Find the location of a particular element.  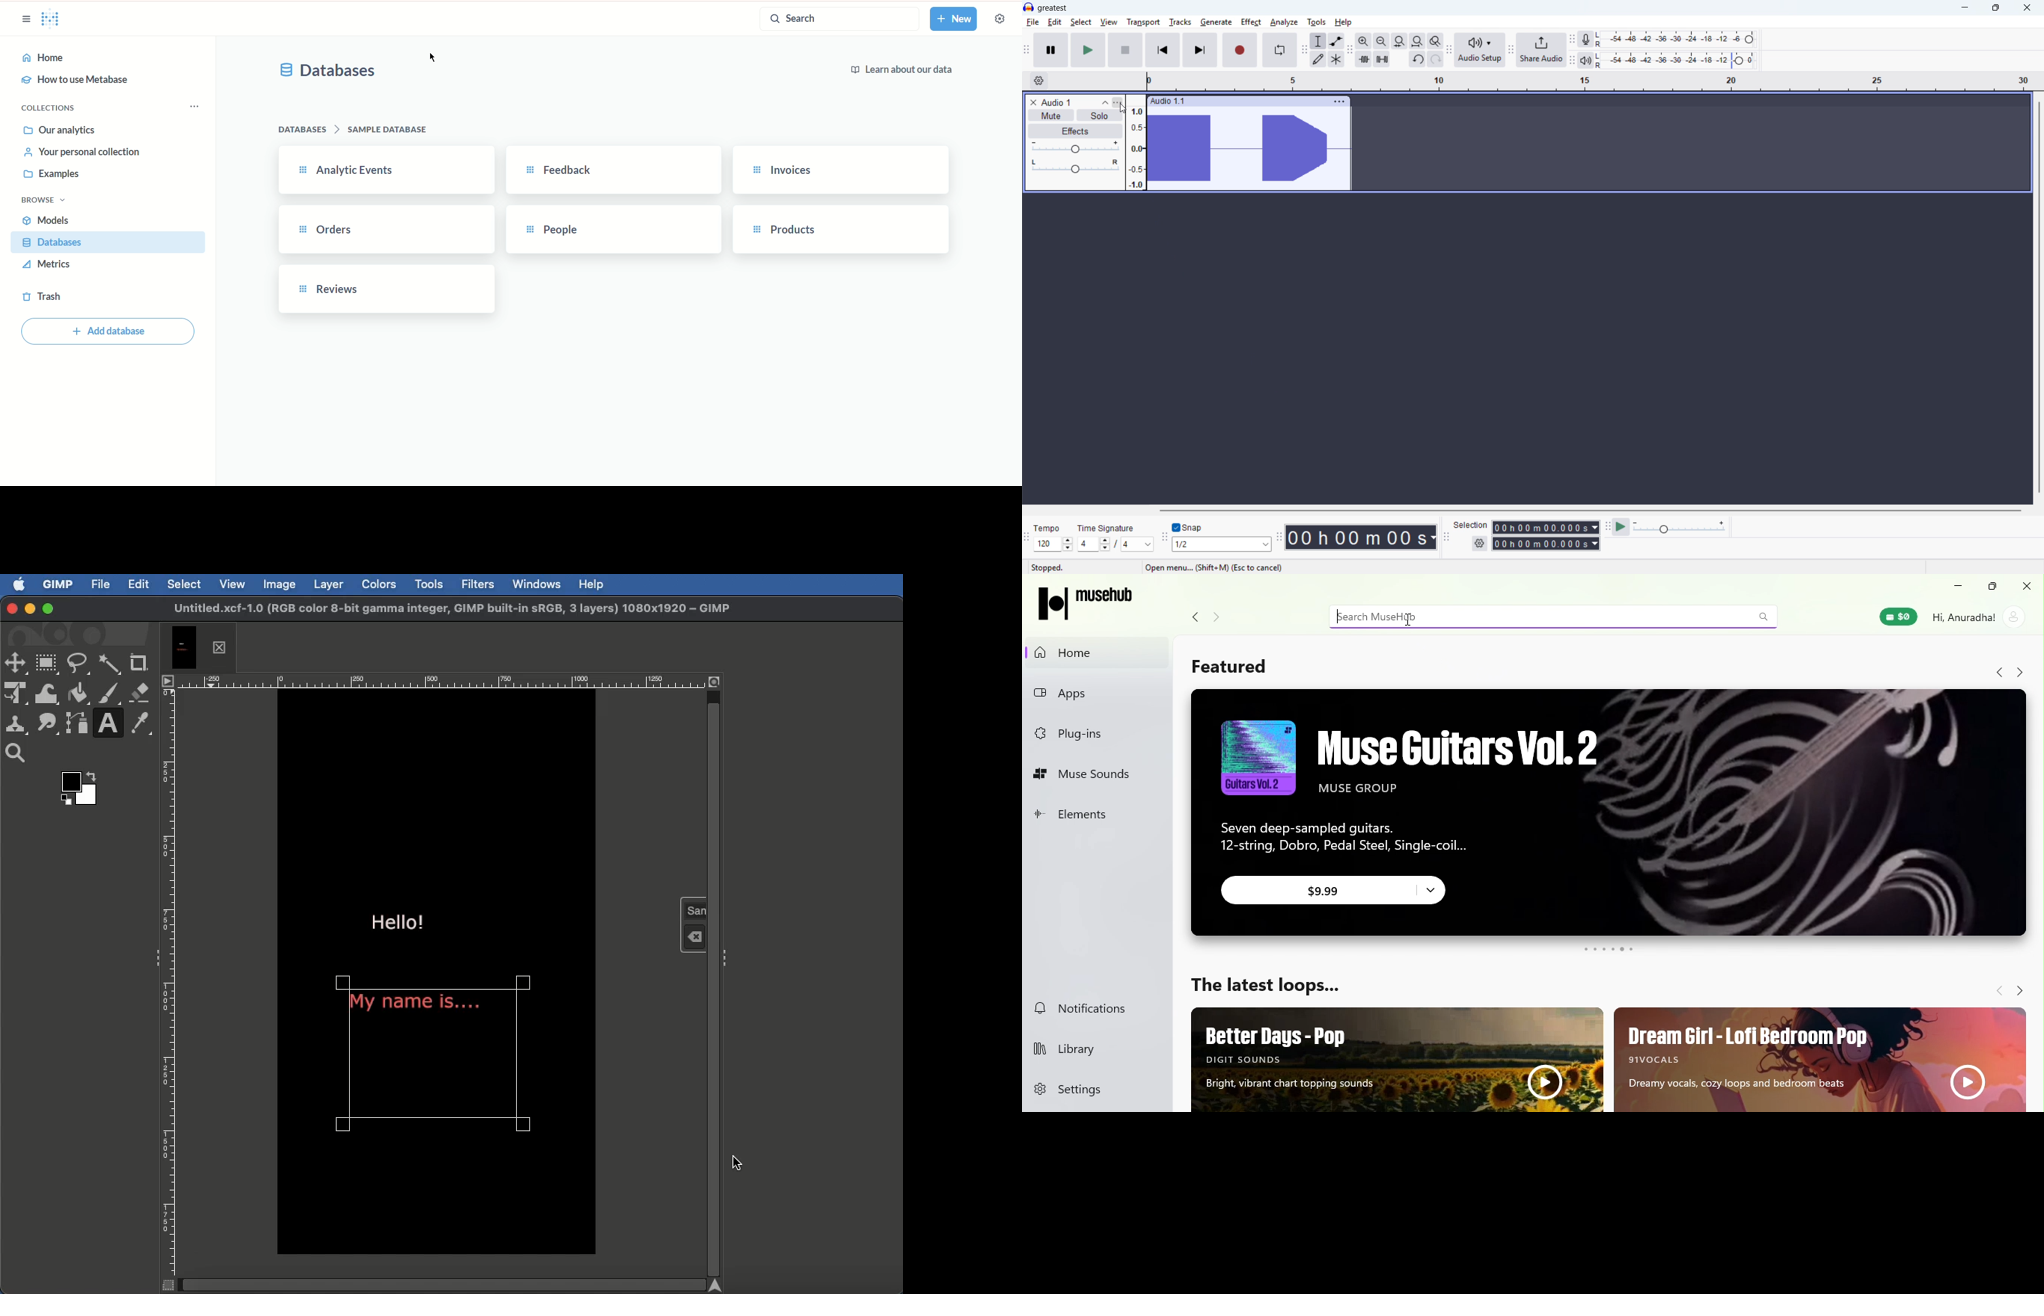

Stop  is located at coordinates (1126, 50).